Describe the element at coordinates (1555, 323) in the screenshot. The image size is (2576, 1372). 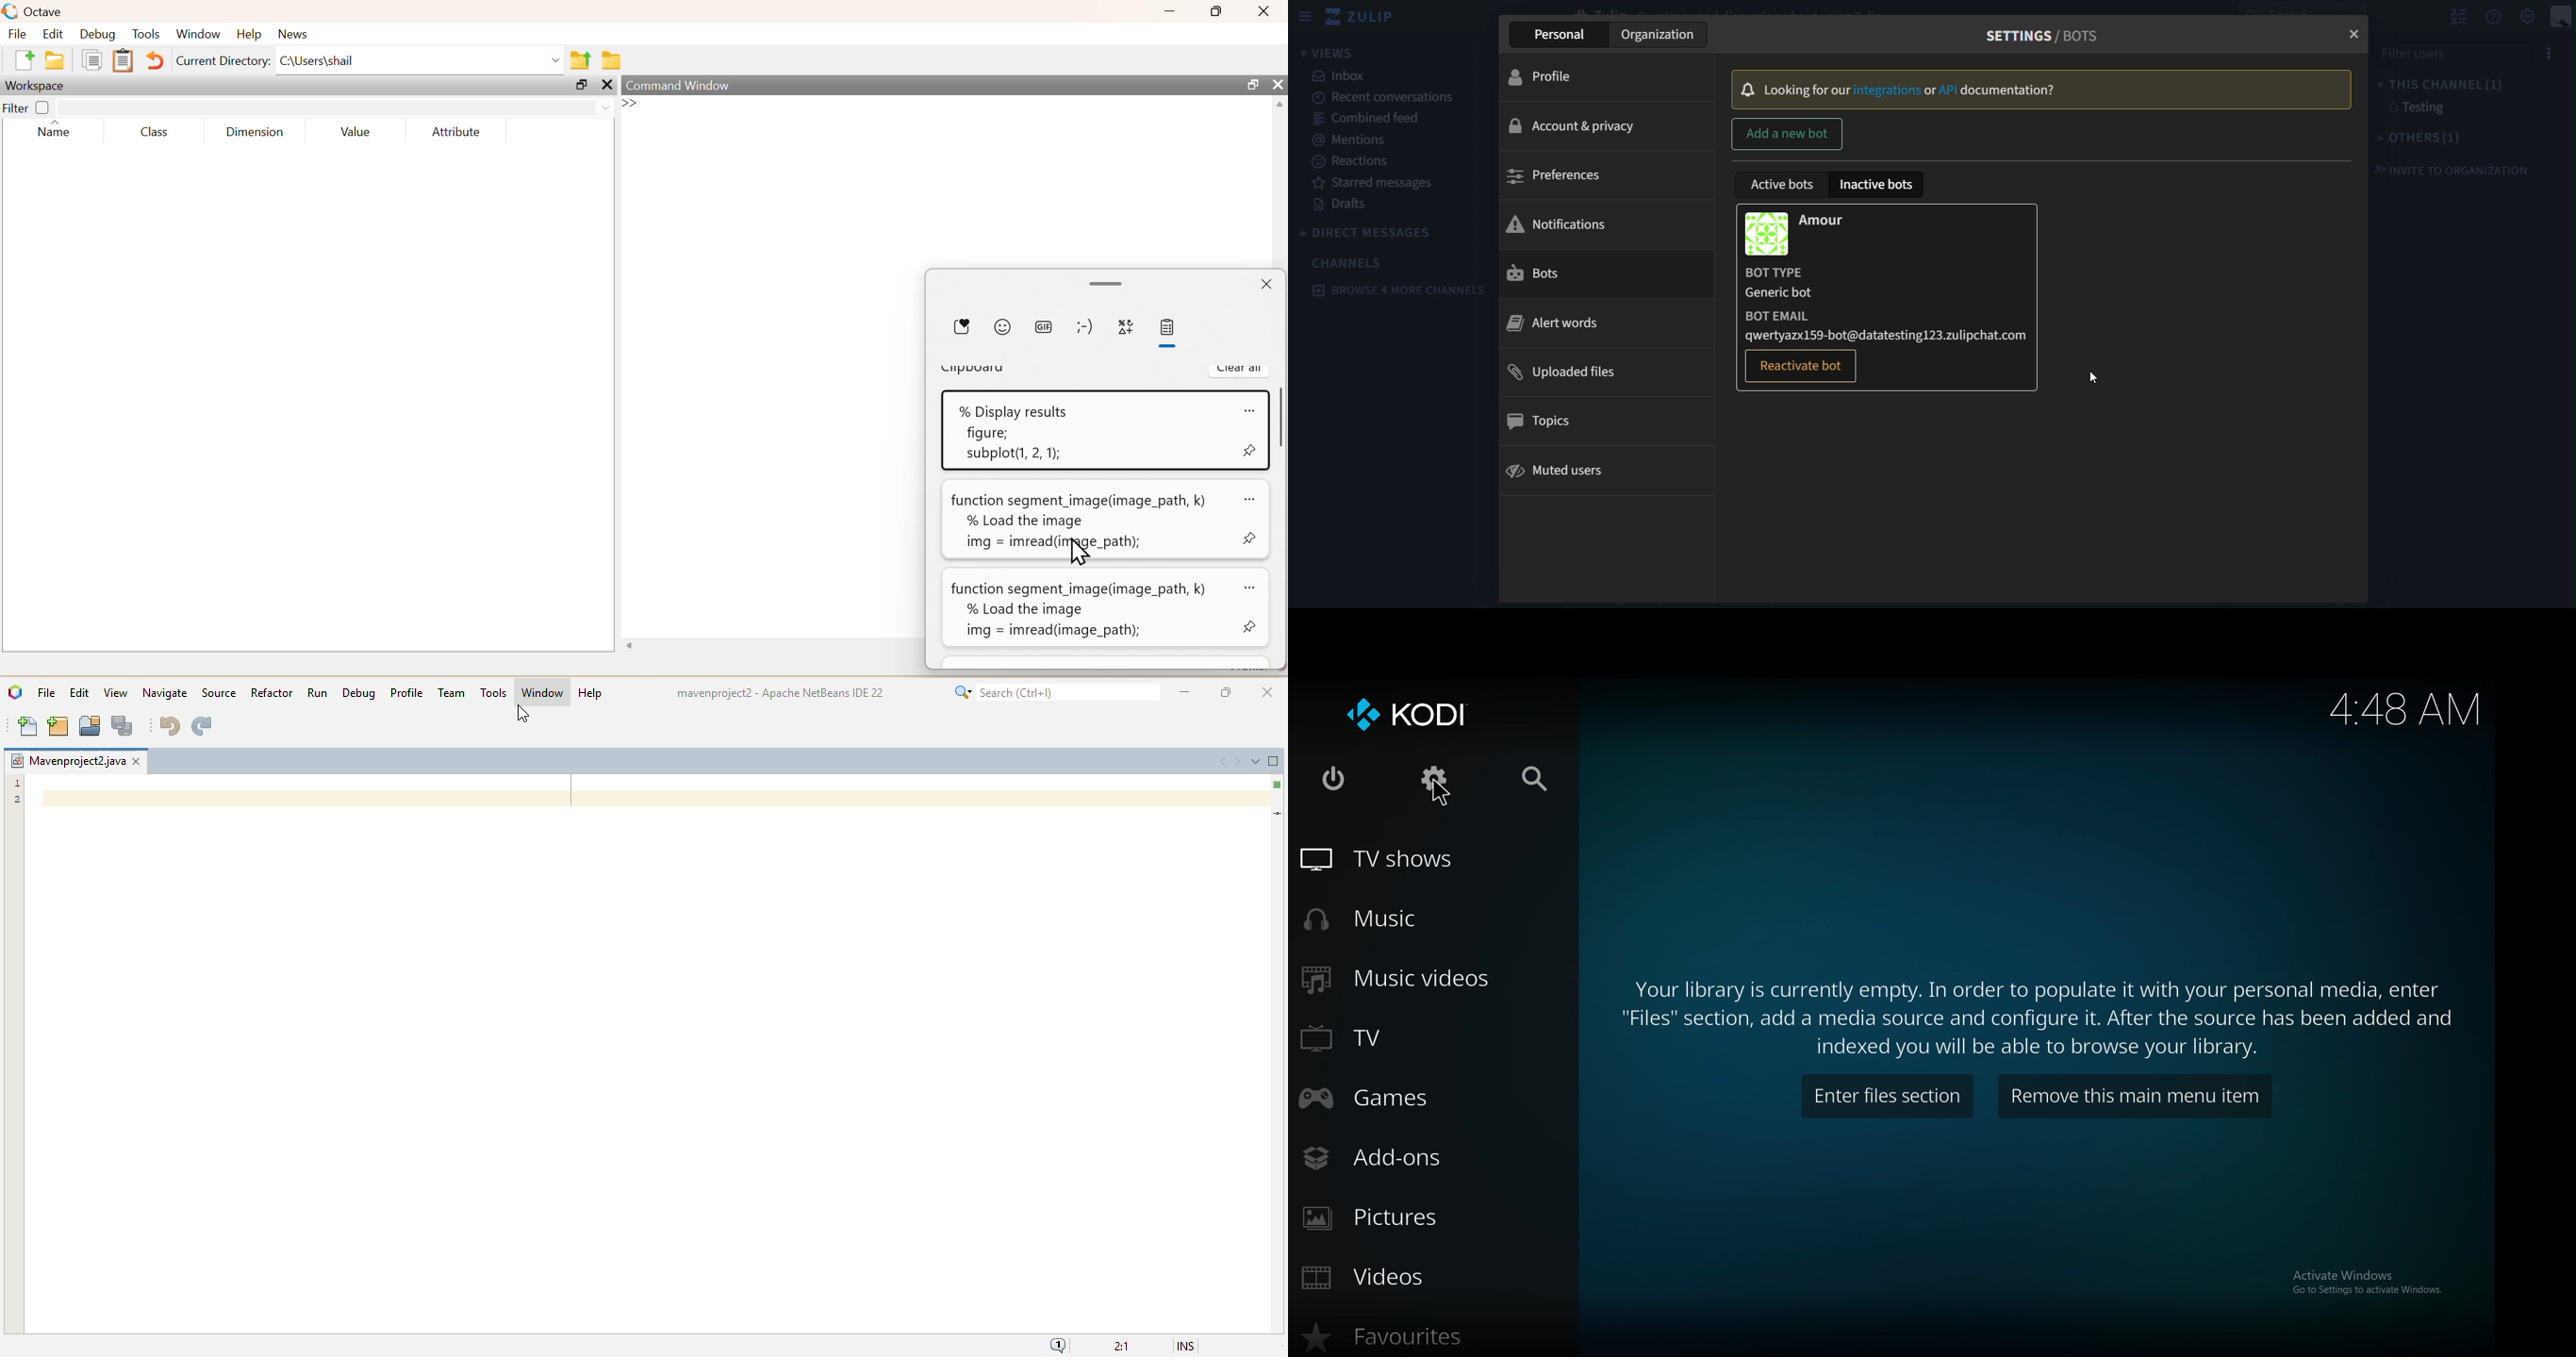
I see `alert words` at that location.